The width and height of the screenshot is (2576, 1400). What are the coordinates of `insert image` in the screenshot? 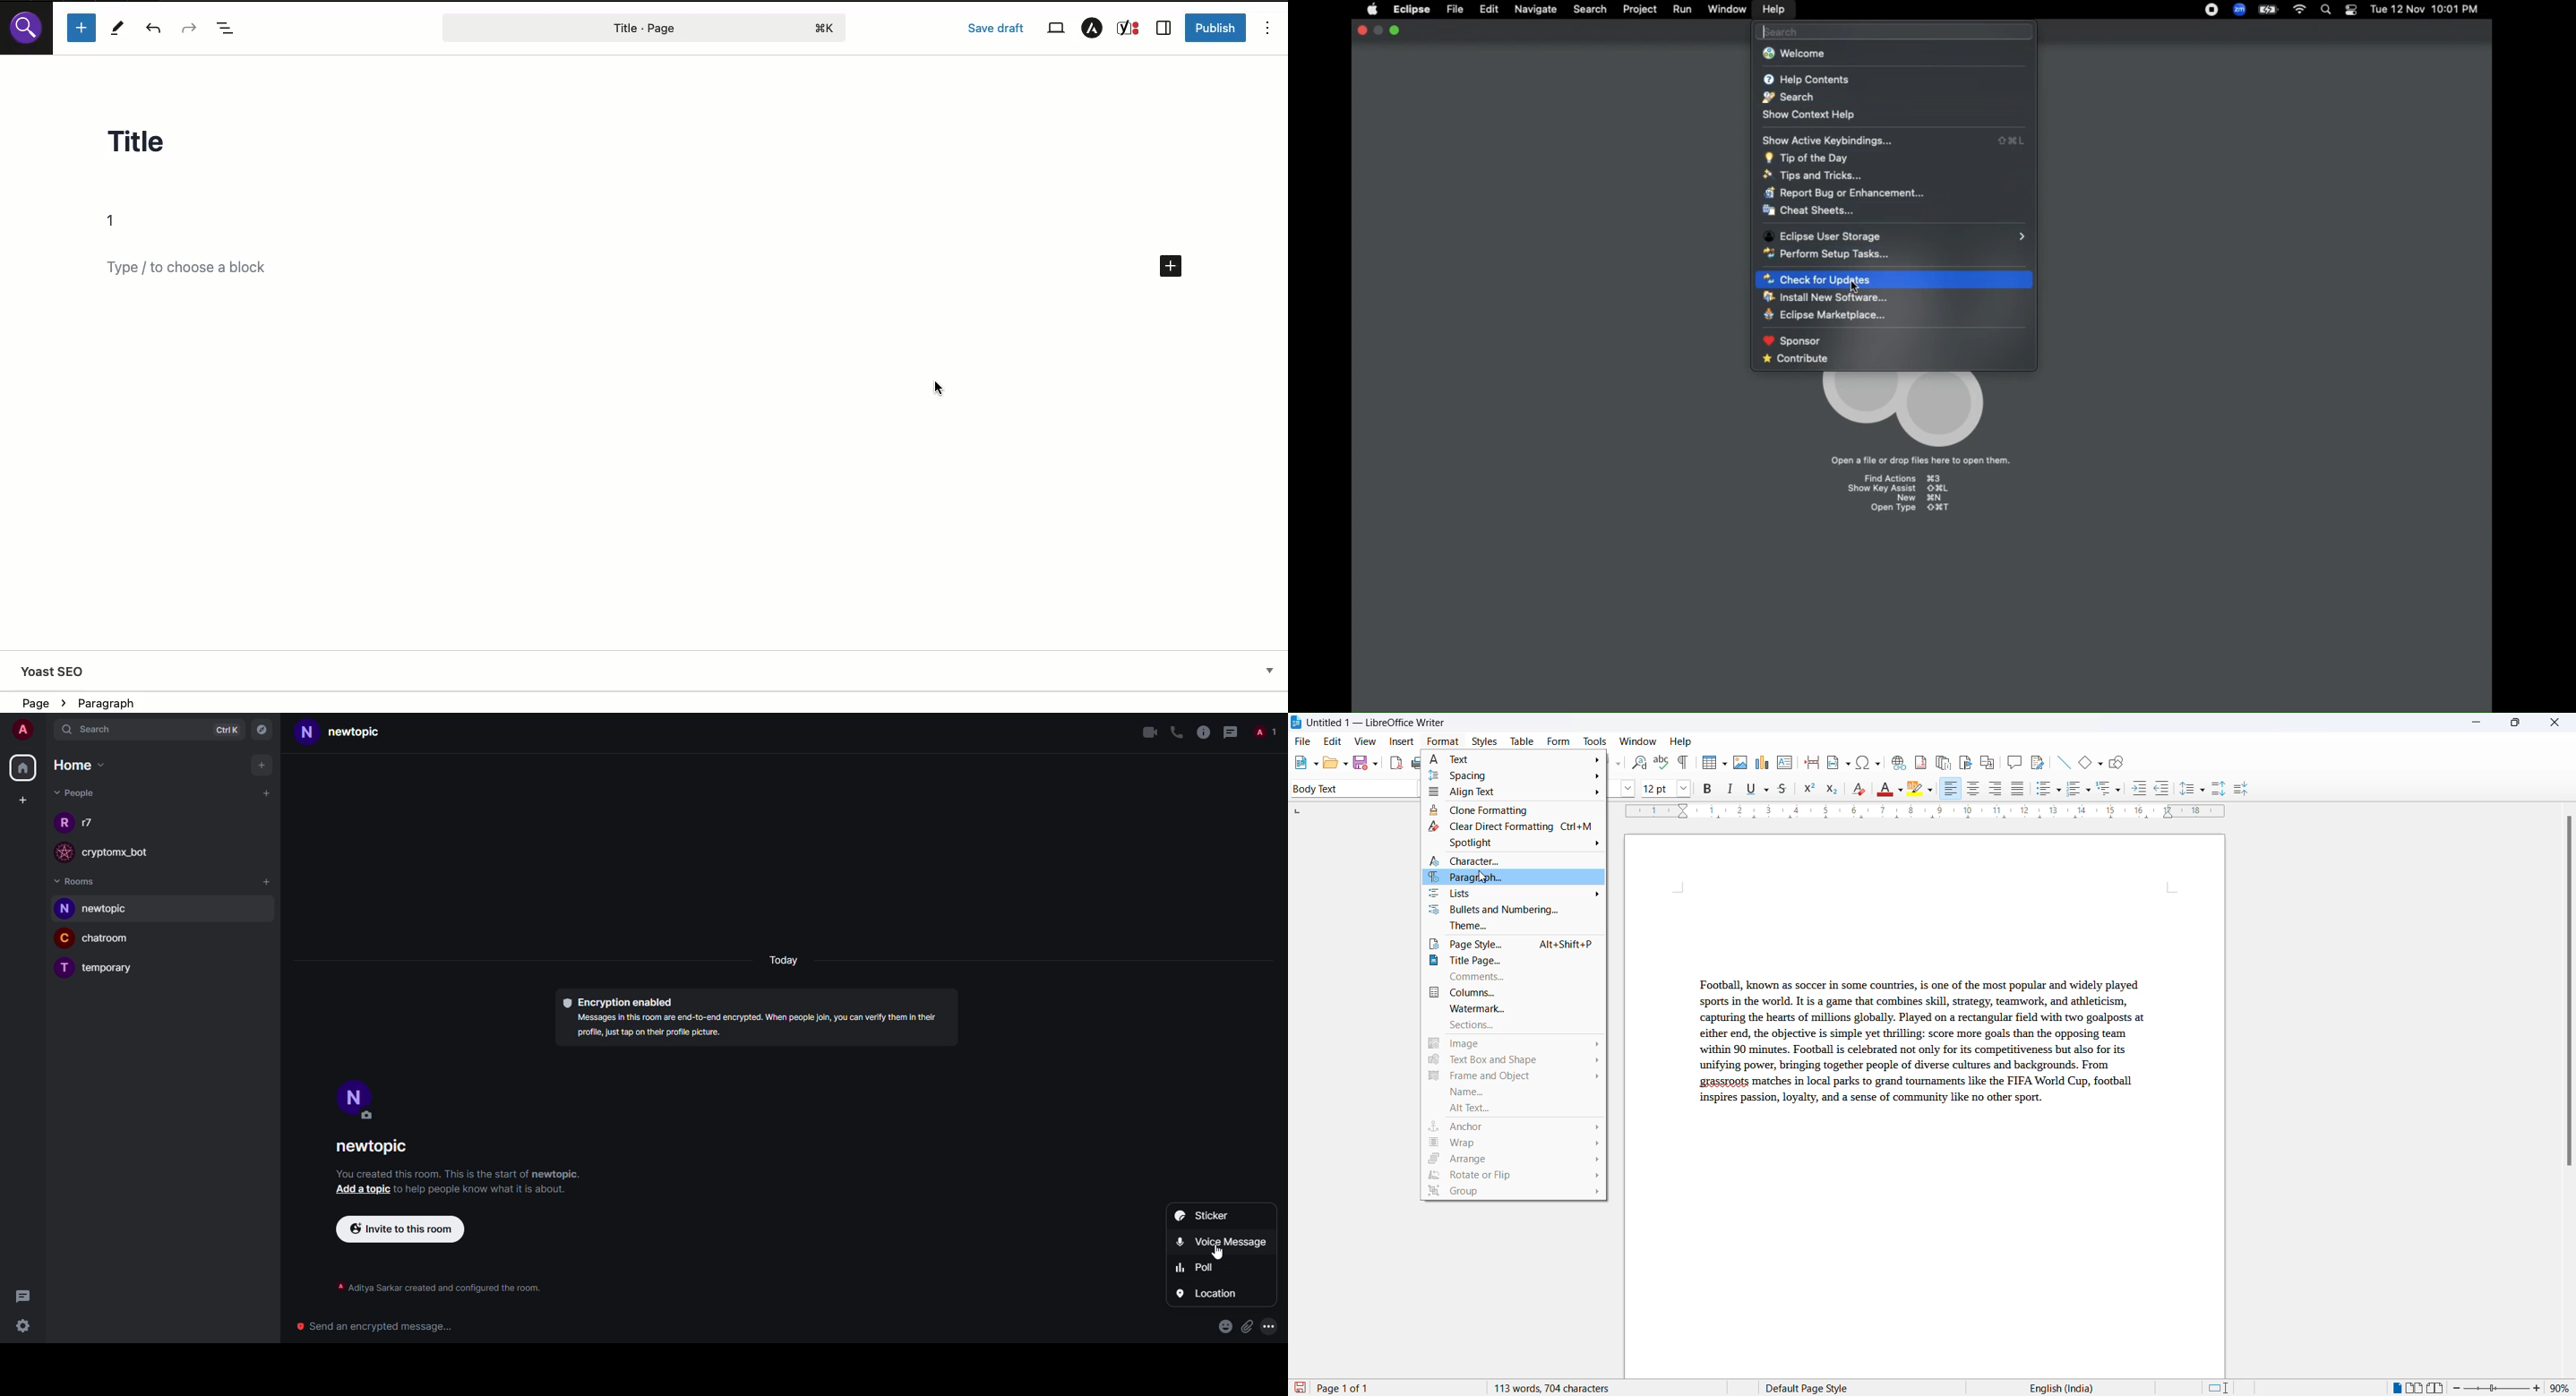 It's located at (1739, 762).